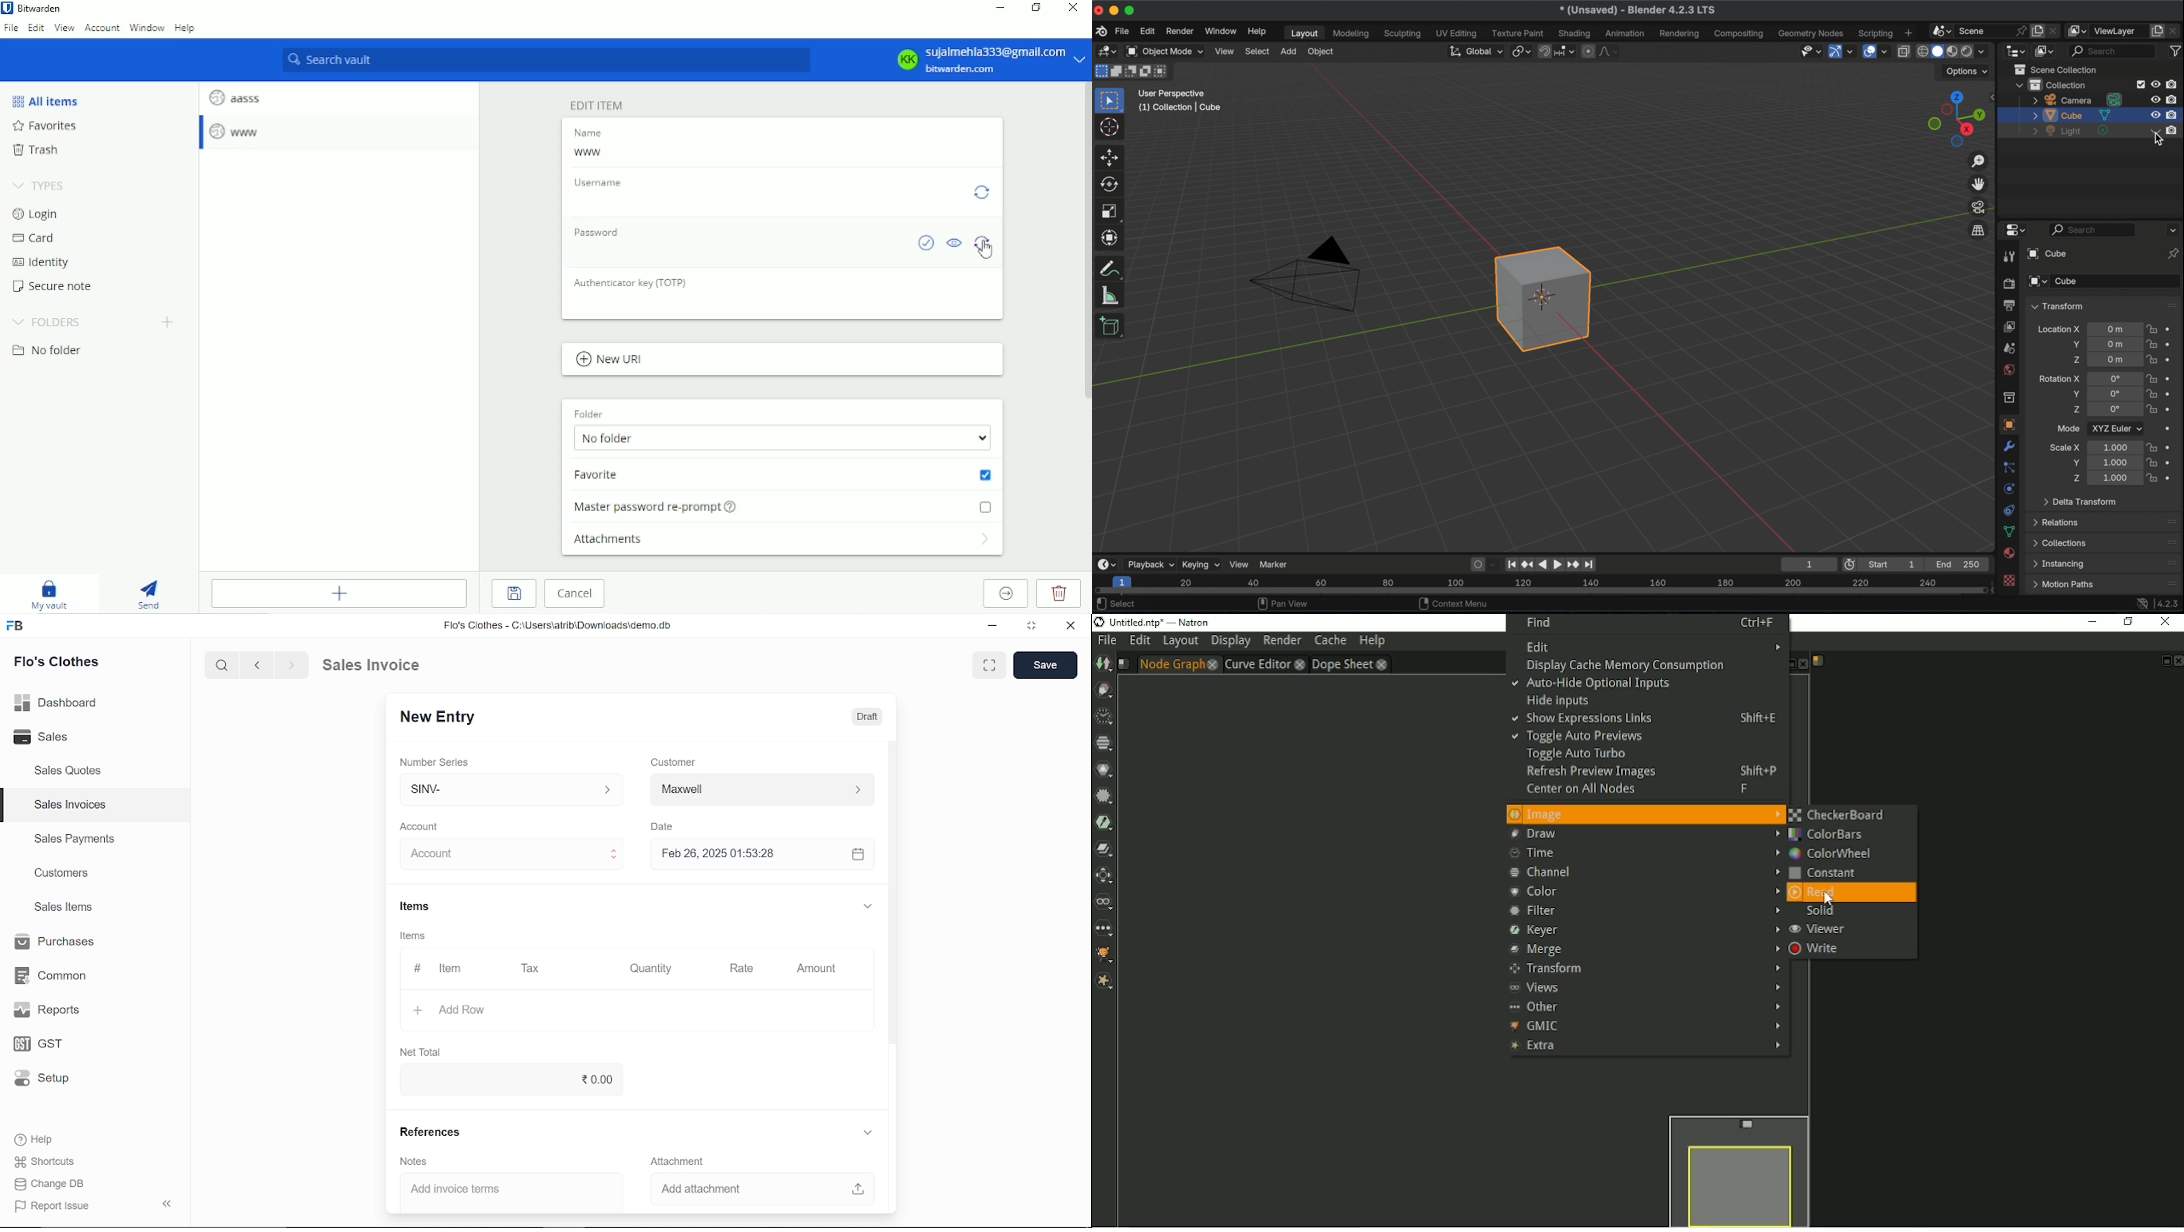 The image size is (2184, 1232). What do you see at coordinates (1458, 32) in the screenshot?
I see `UV editing` at bounding box center [1458, 32].